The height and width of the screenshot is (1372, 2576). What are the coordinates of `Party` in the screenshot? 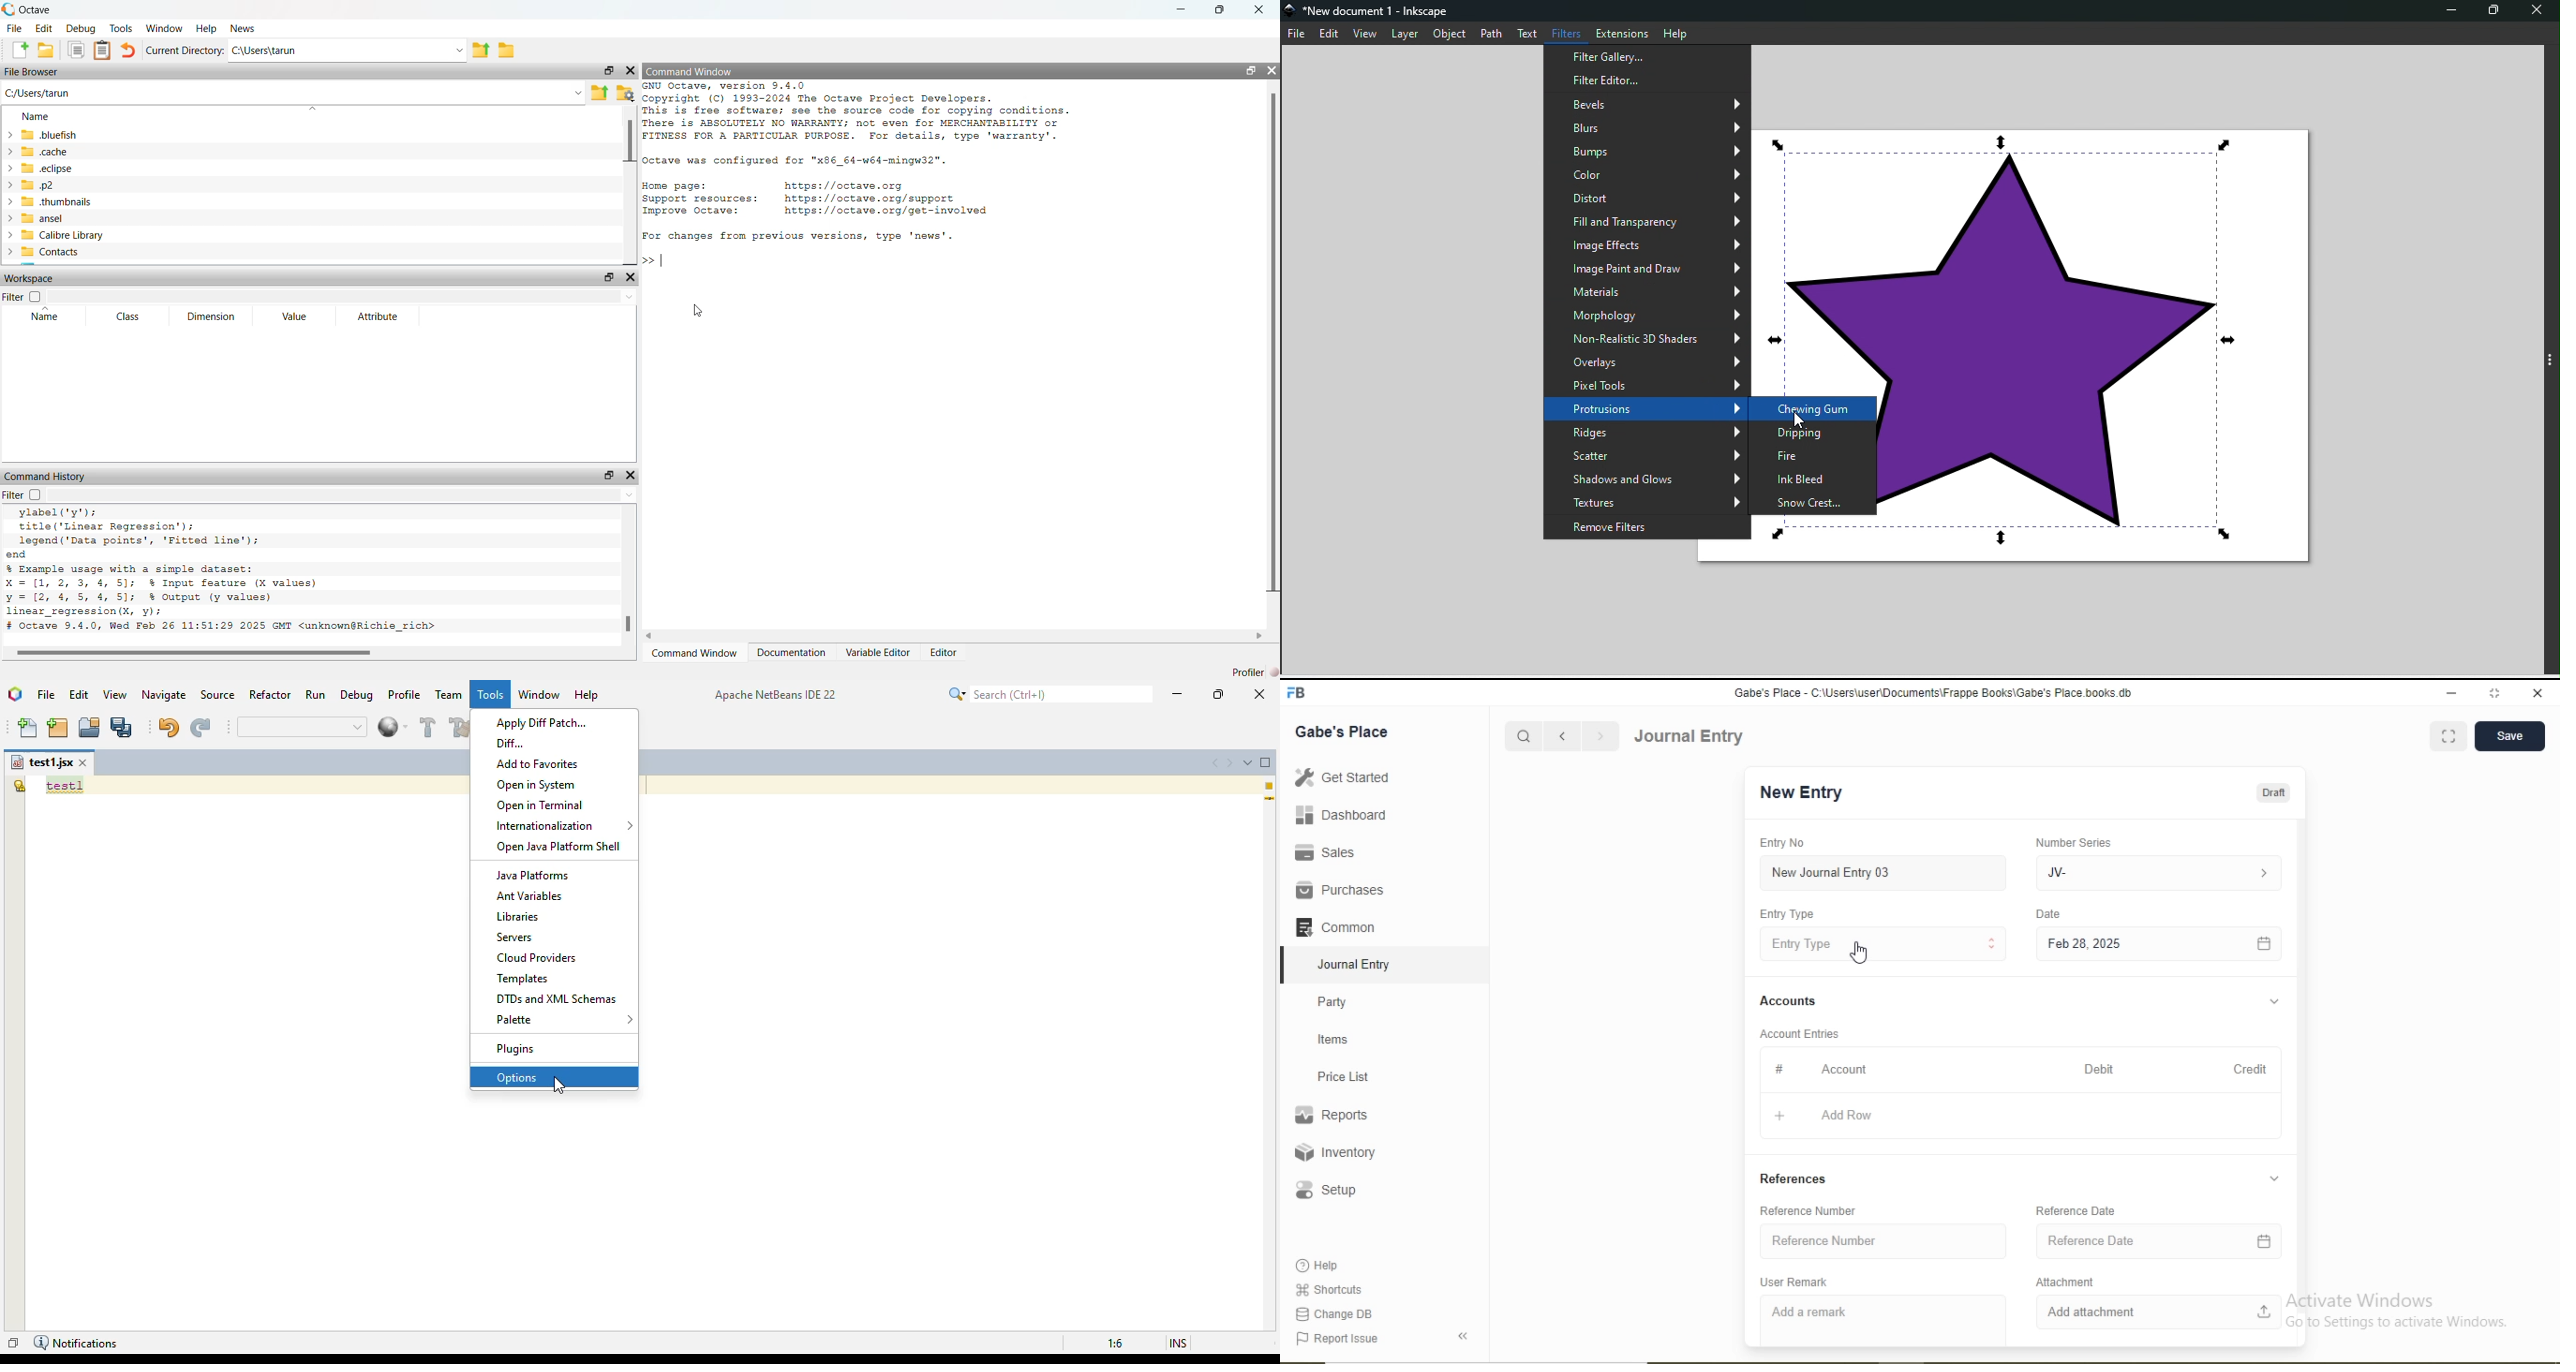 It's located at (1333, 1004).